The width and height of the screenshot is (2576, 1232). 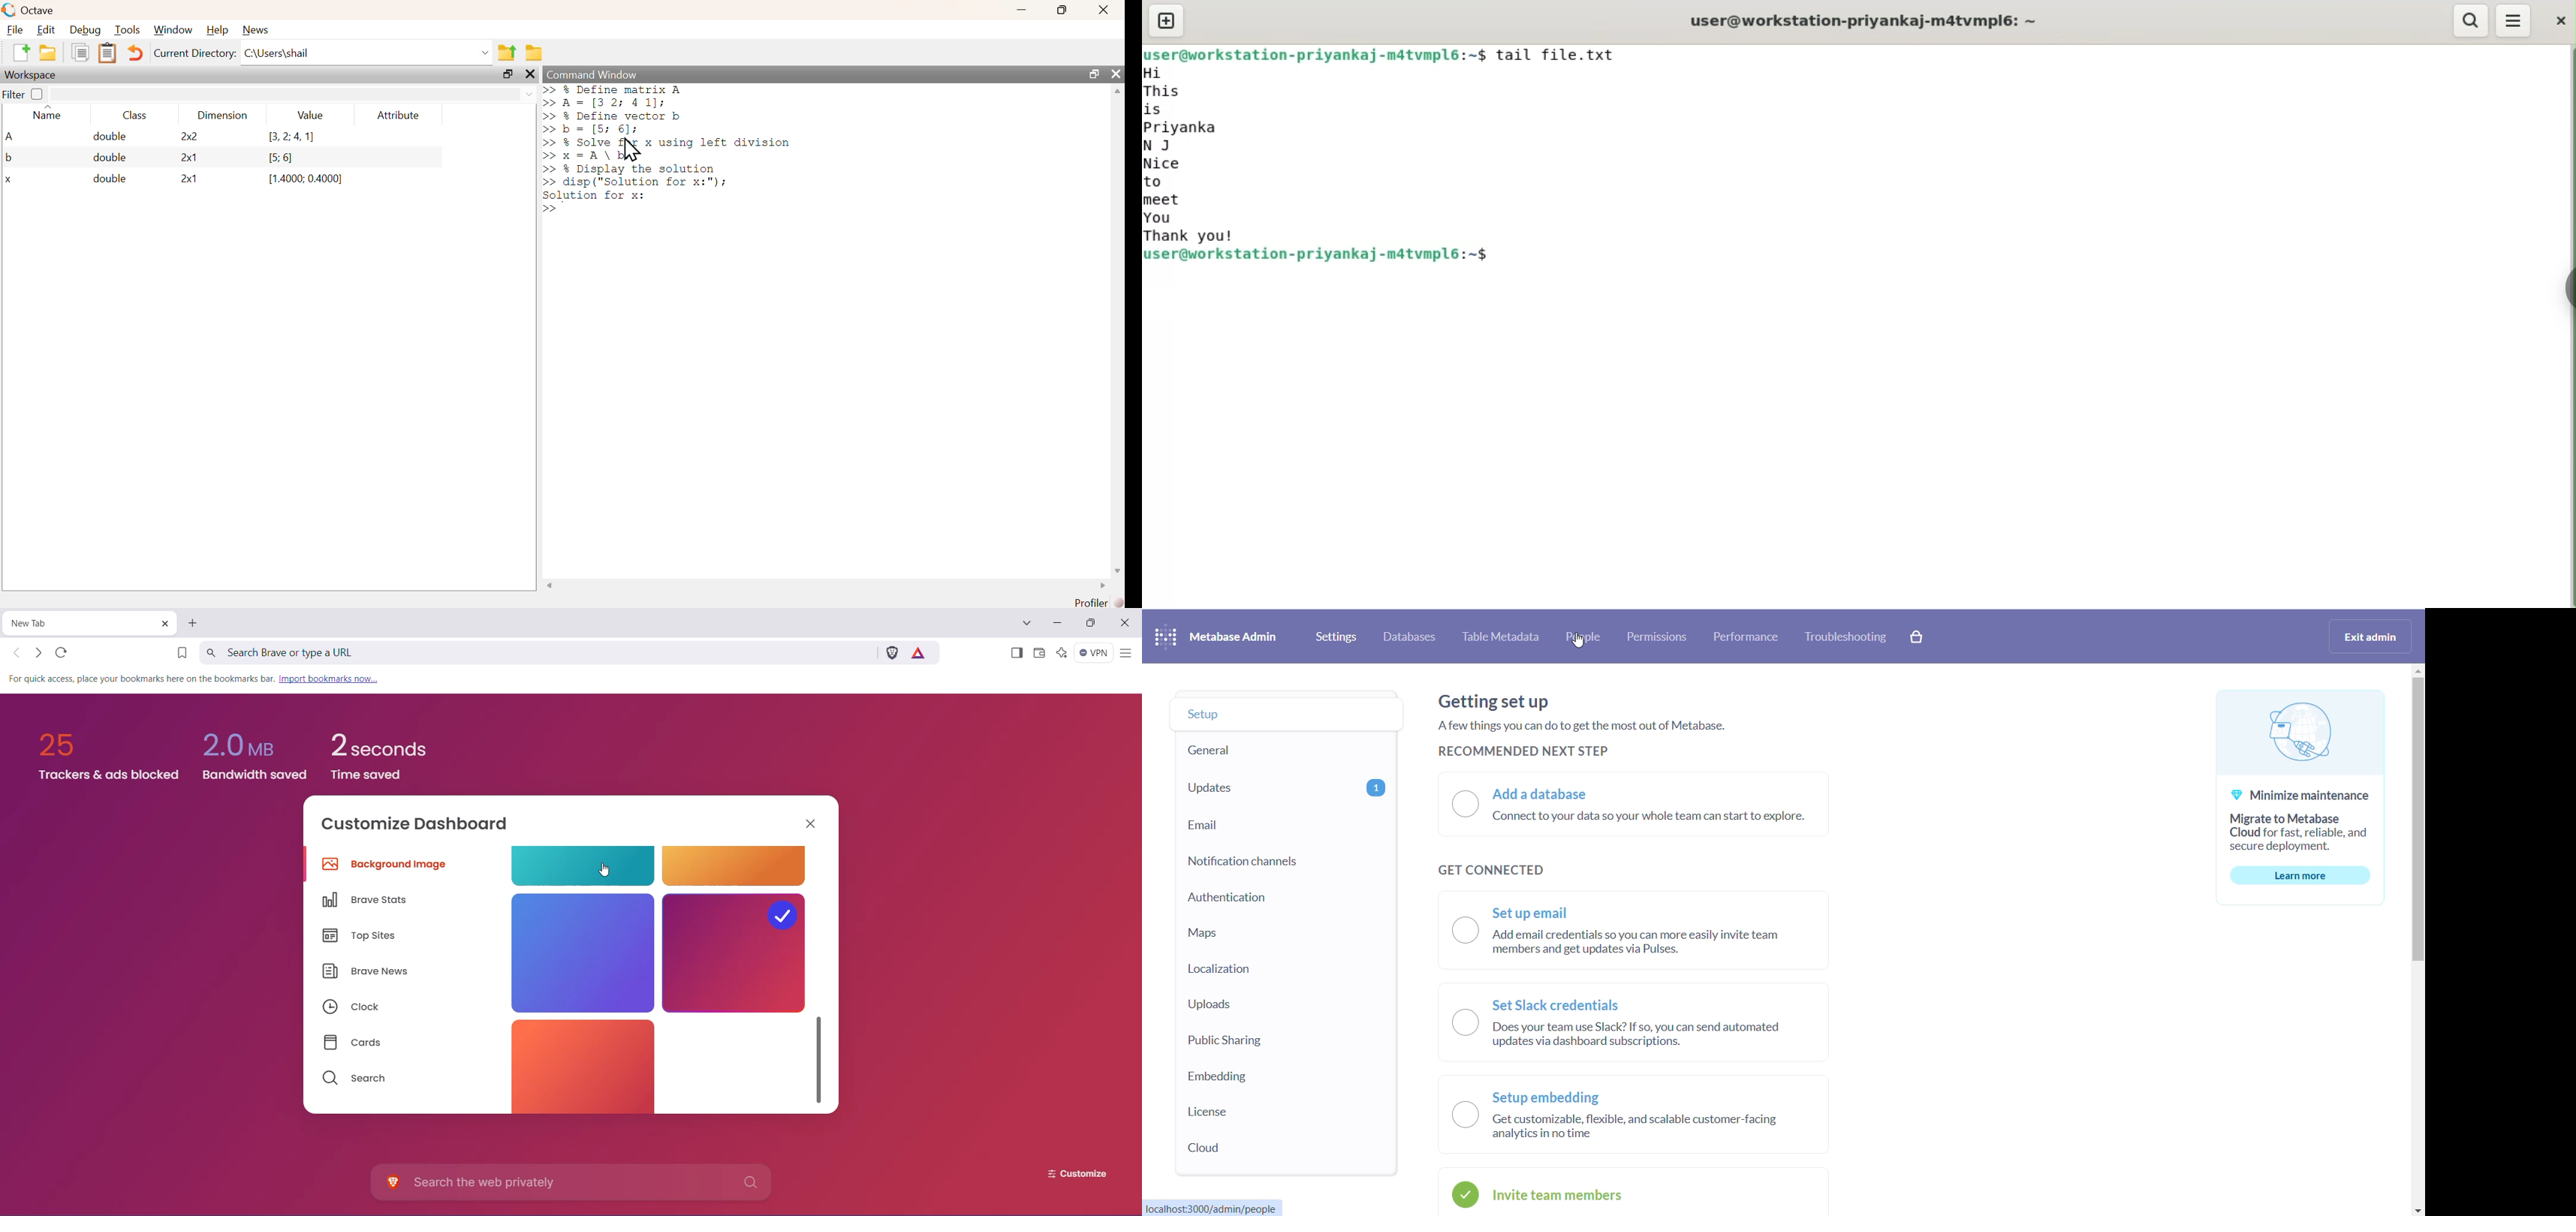 I want to click on public sharing, so click(x=1268, y=1042).